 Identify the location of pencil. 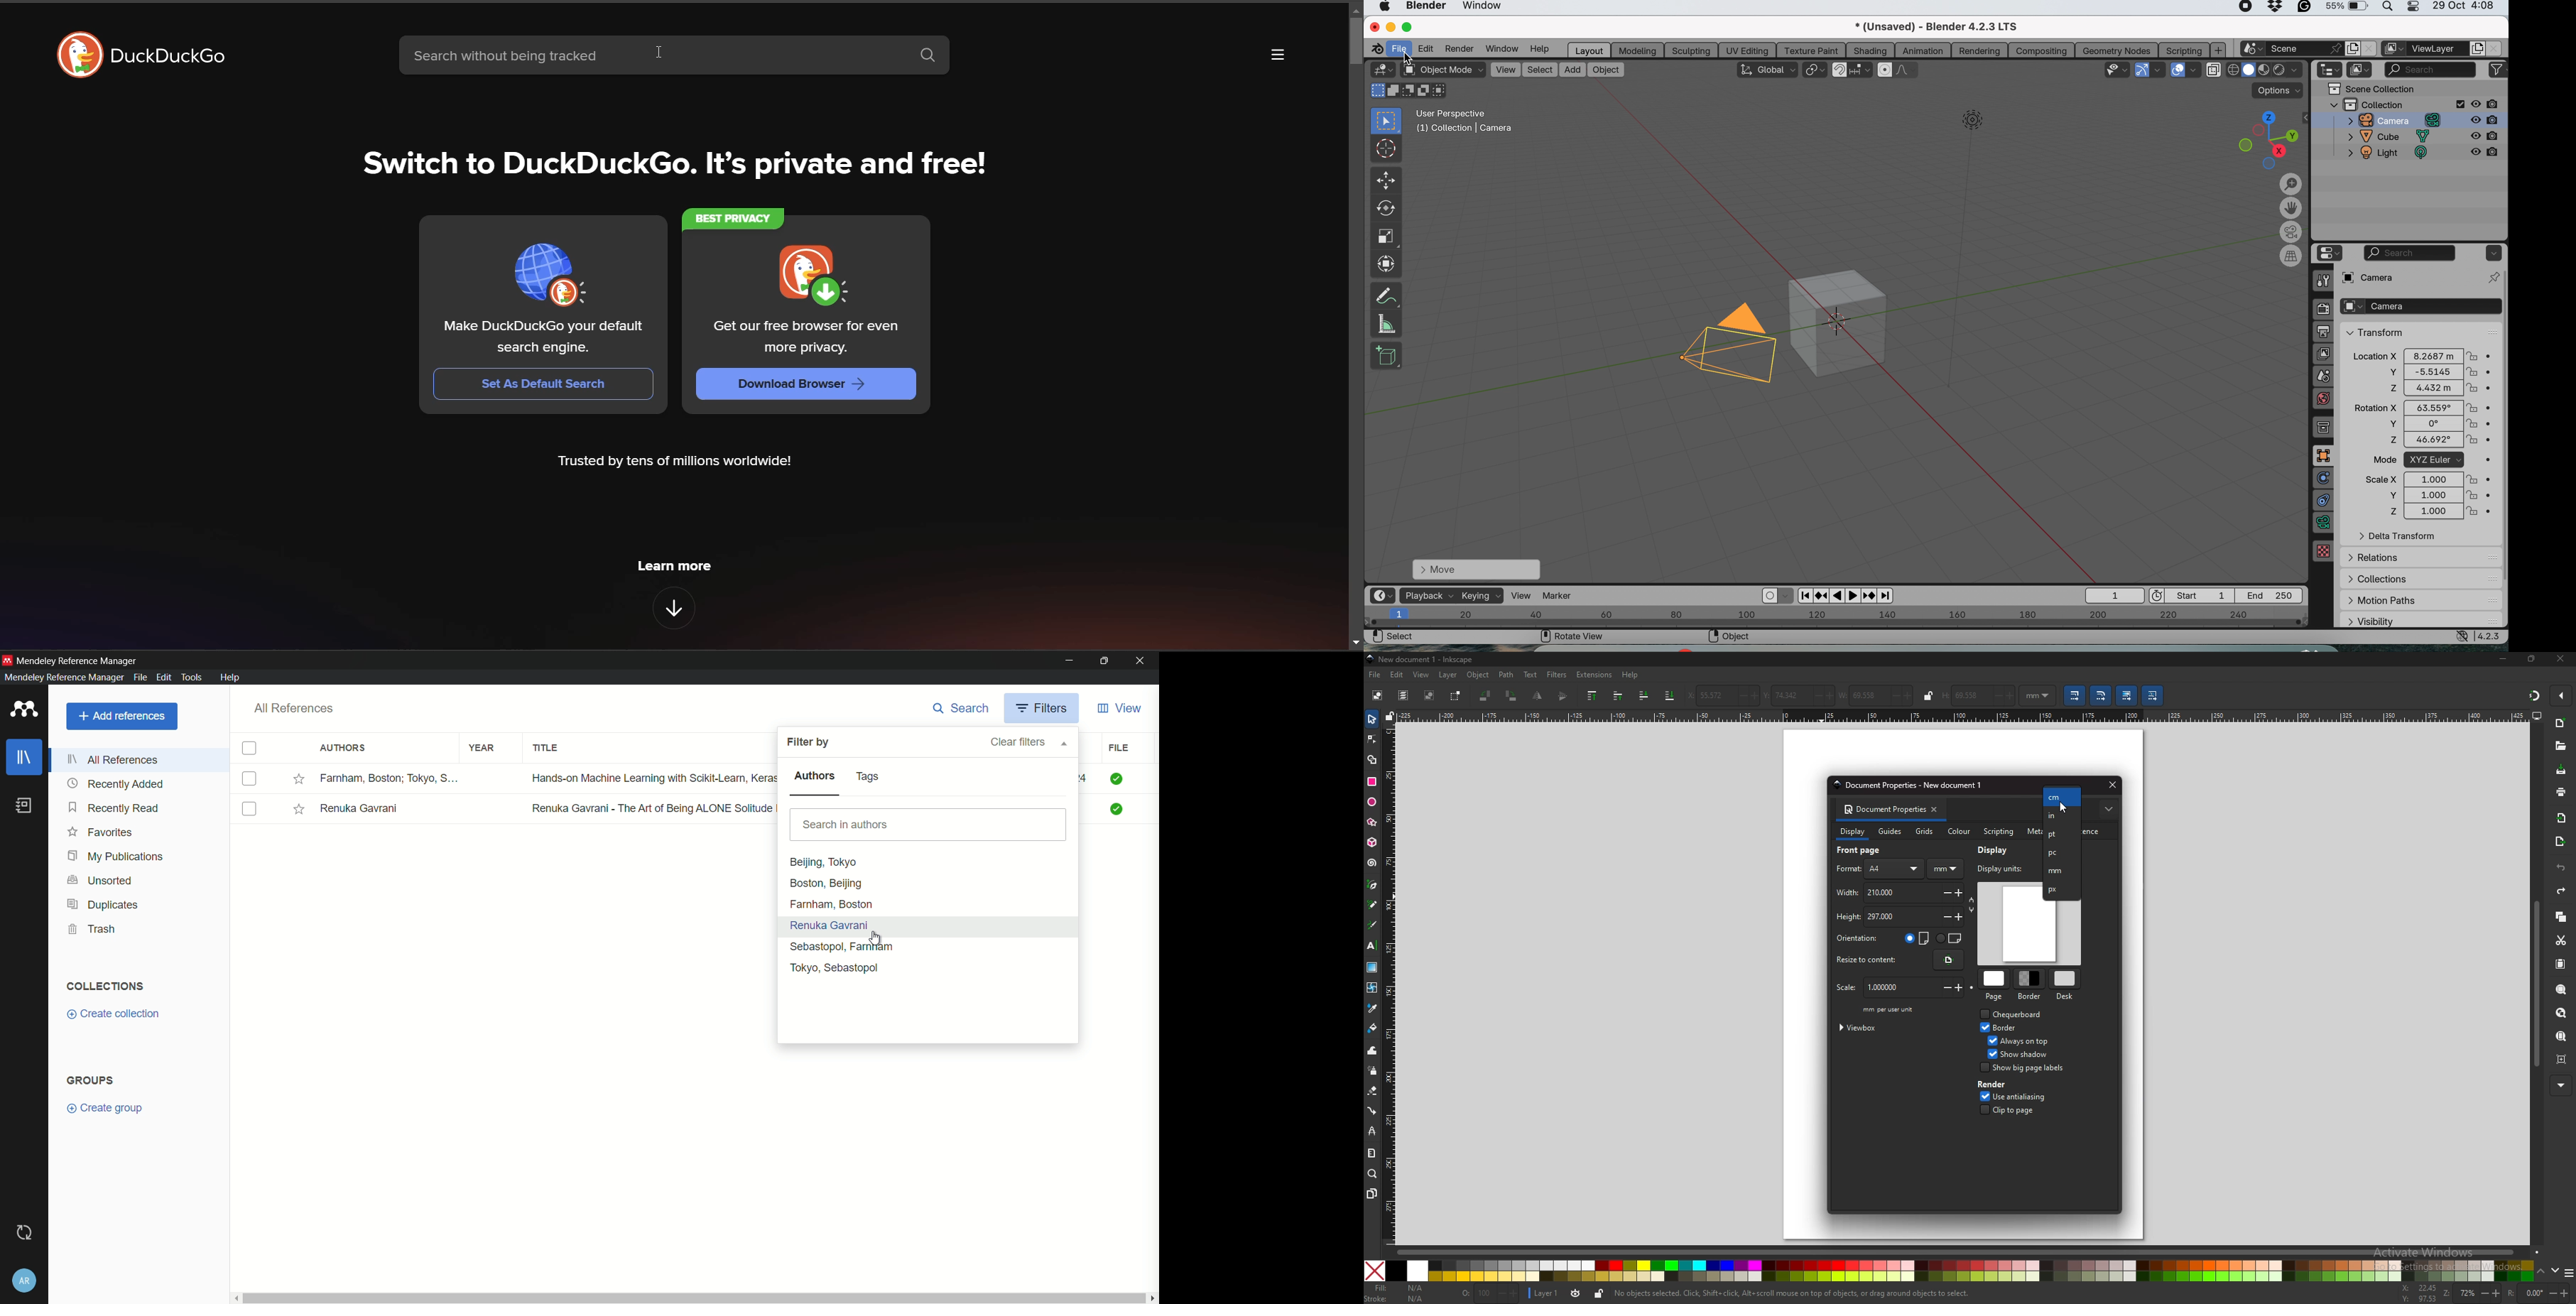
(1372, 905).